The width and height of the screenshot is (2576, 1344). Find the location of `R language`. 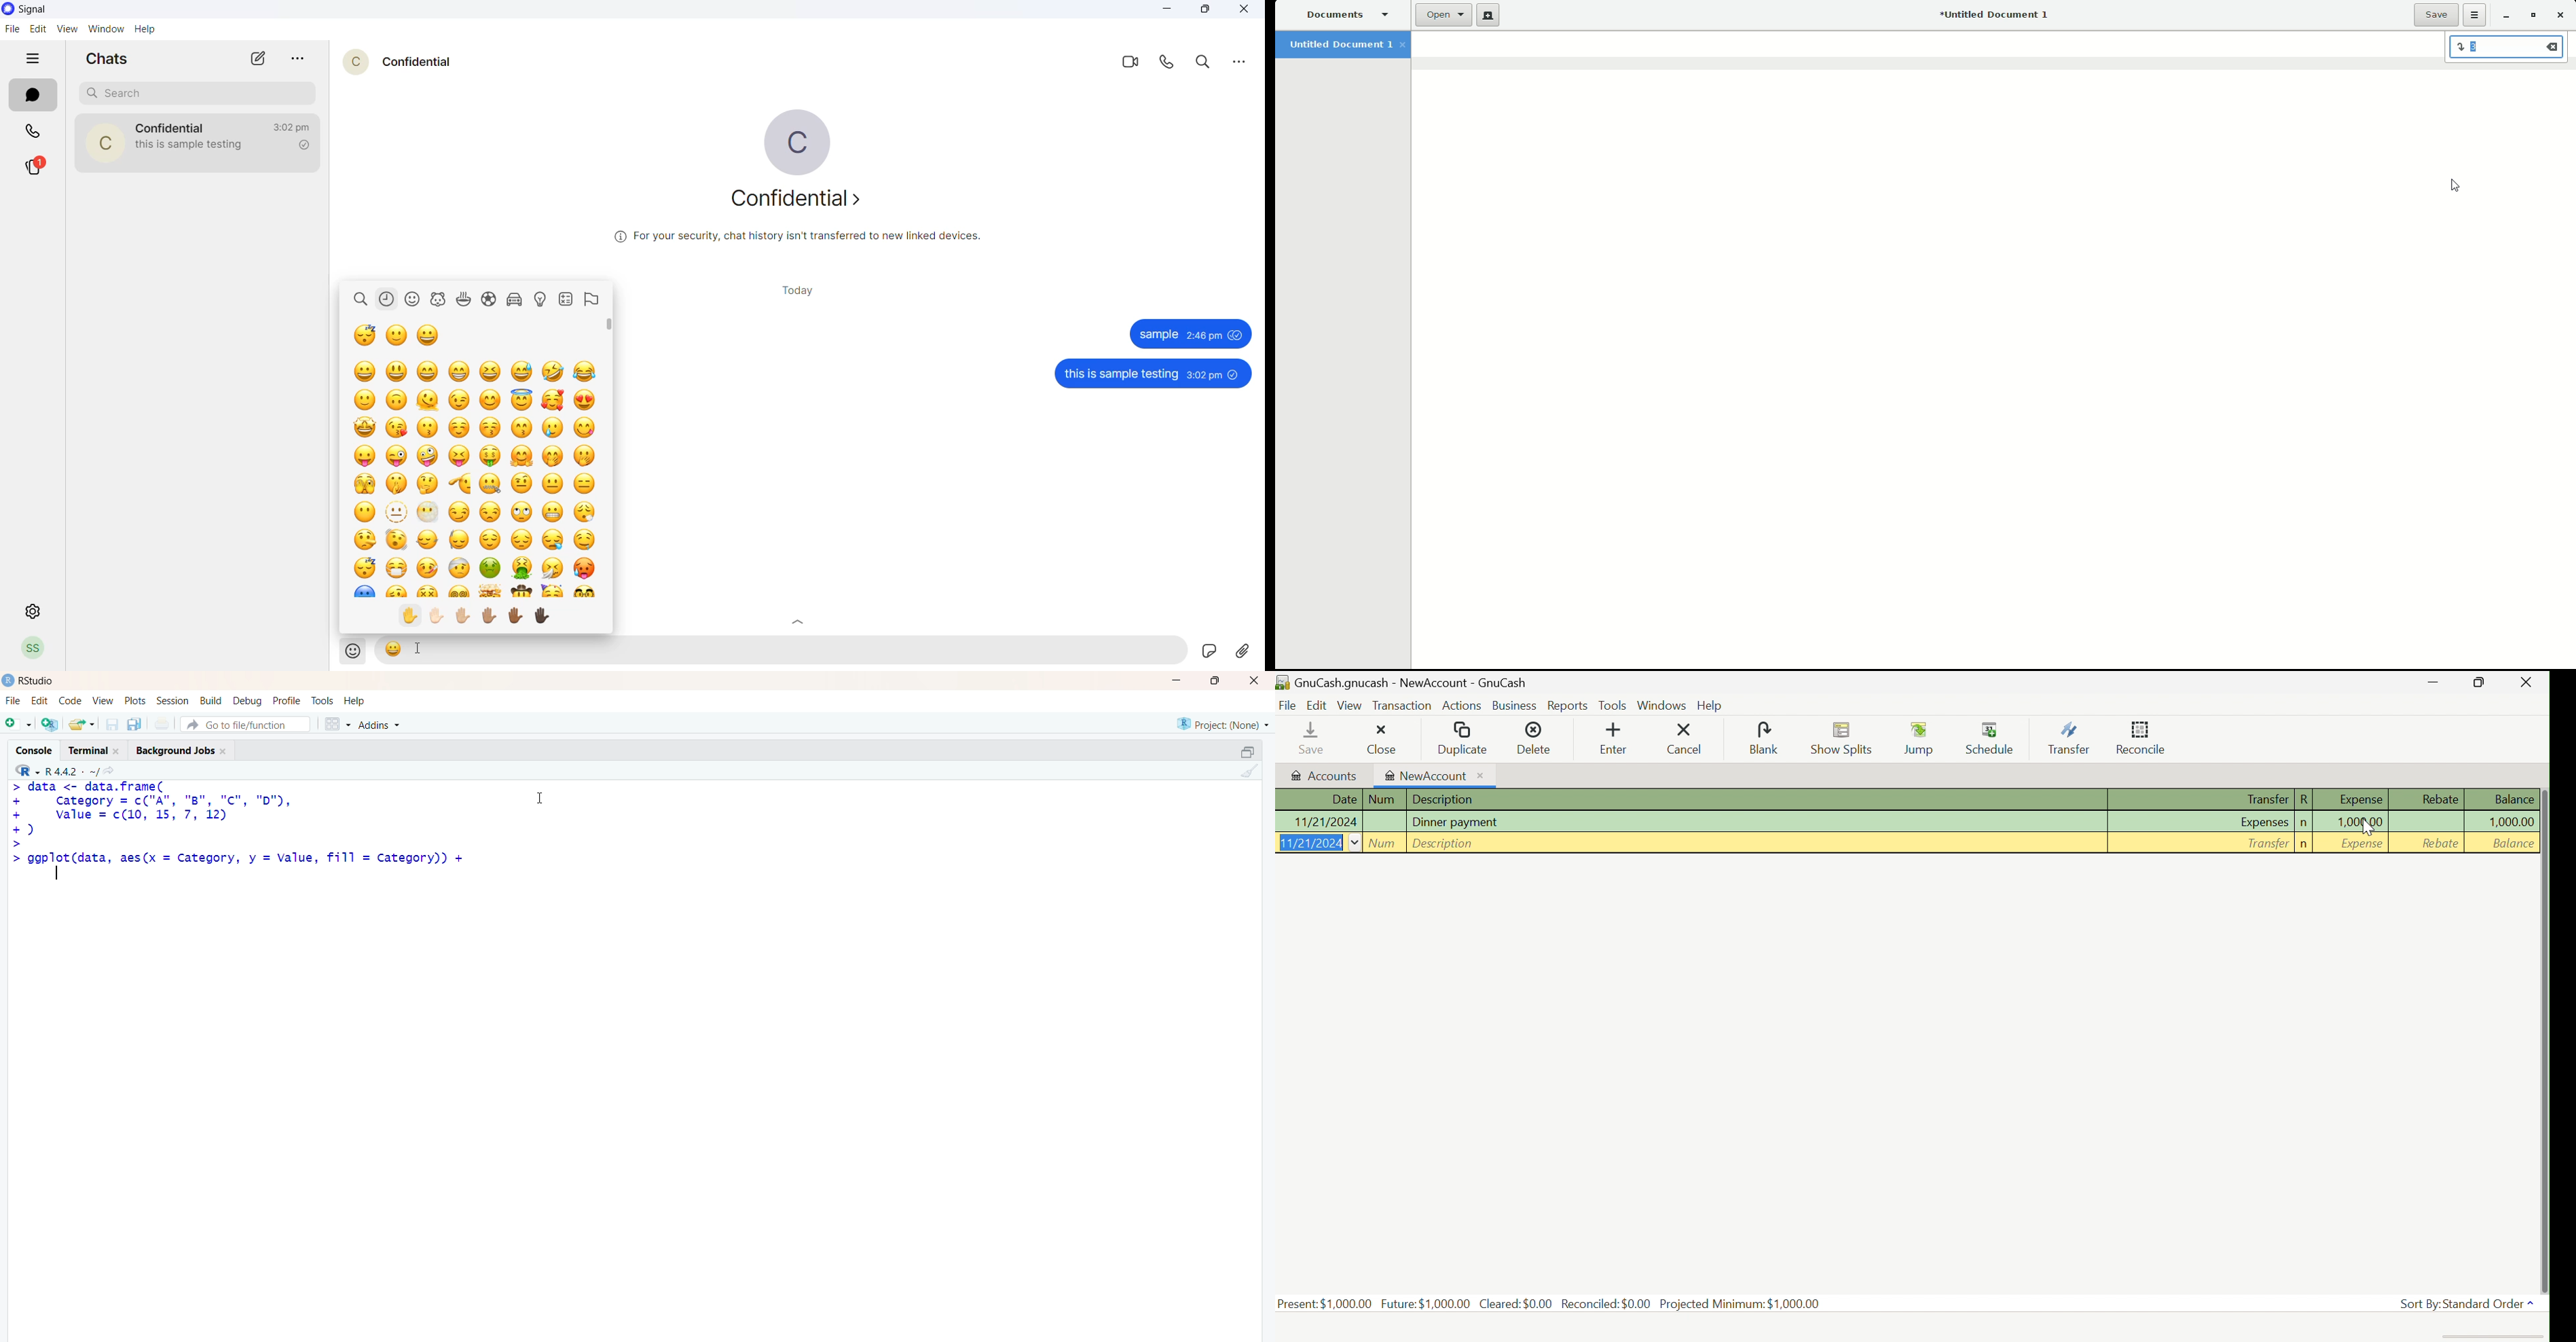

R language is located at coordinates (29, 771).